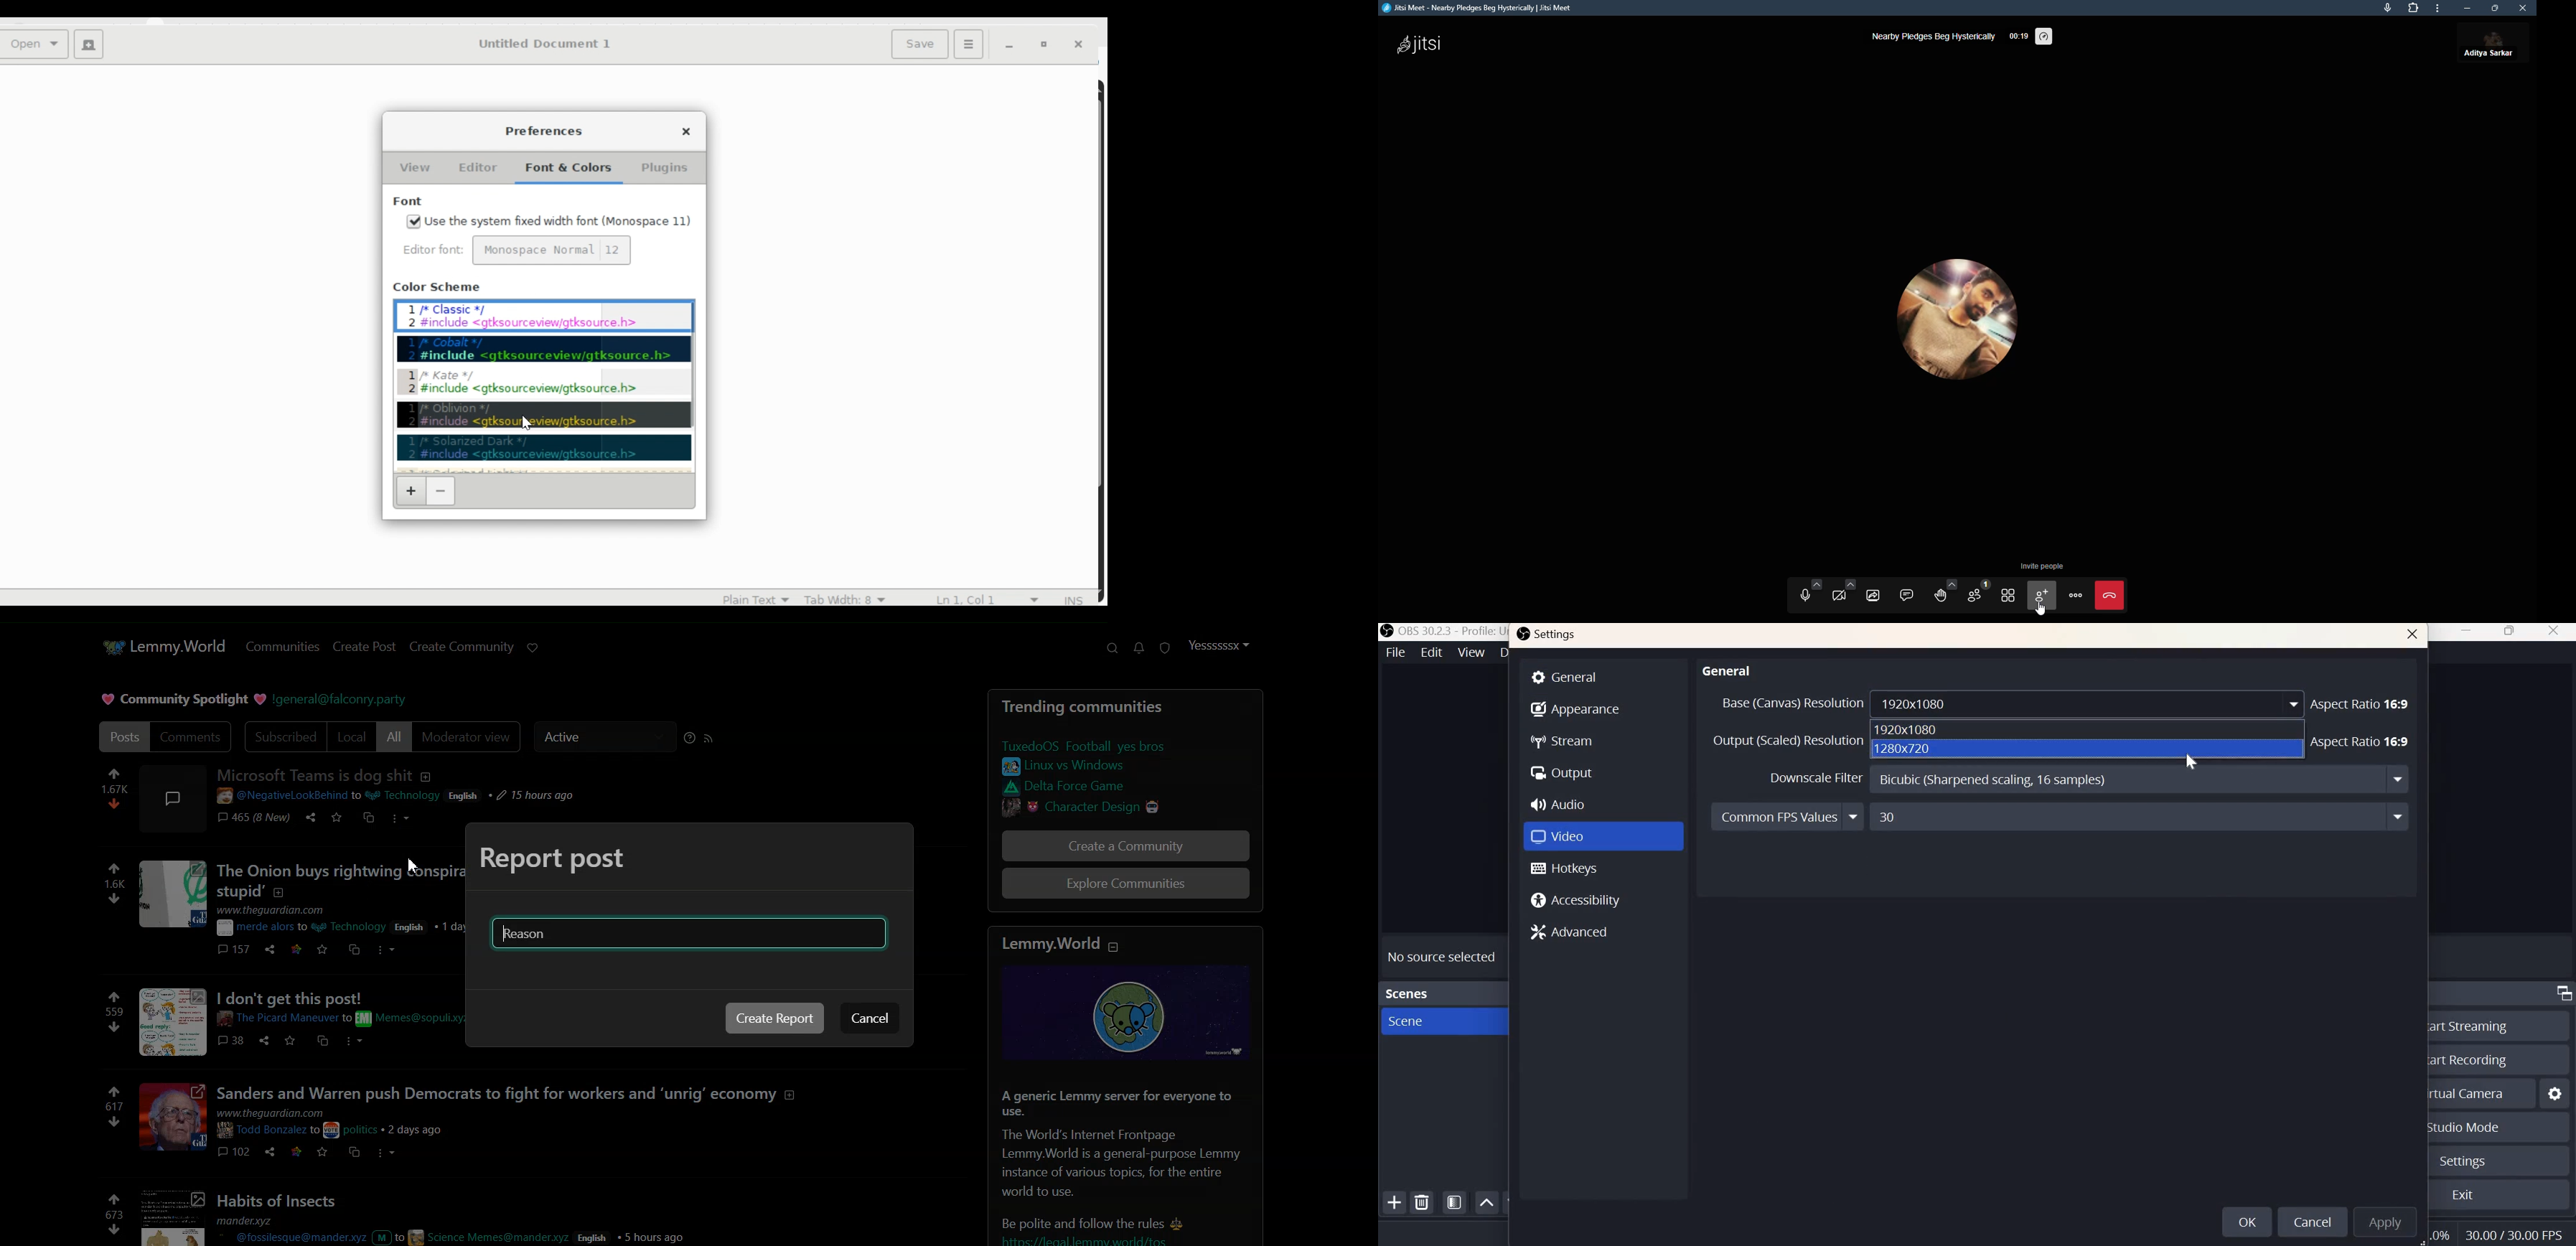  Describe the element at coordinates (164, 647) in the screenshot. I see `Home Page` at that location.